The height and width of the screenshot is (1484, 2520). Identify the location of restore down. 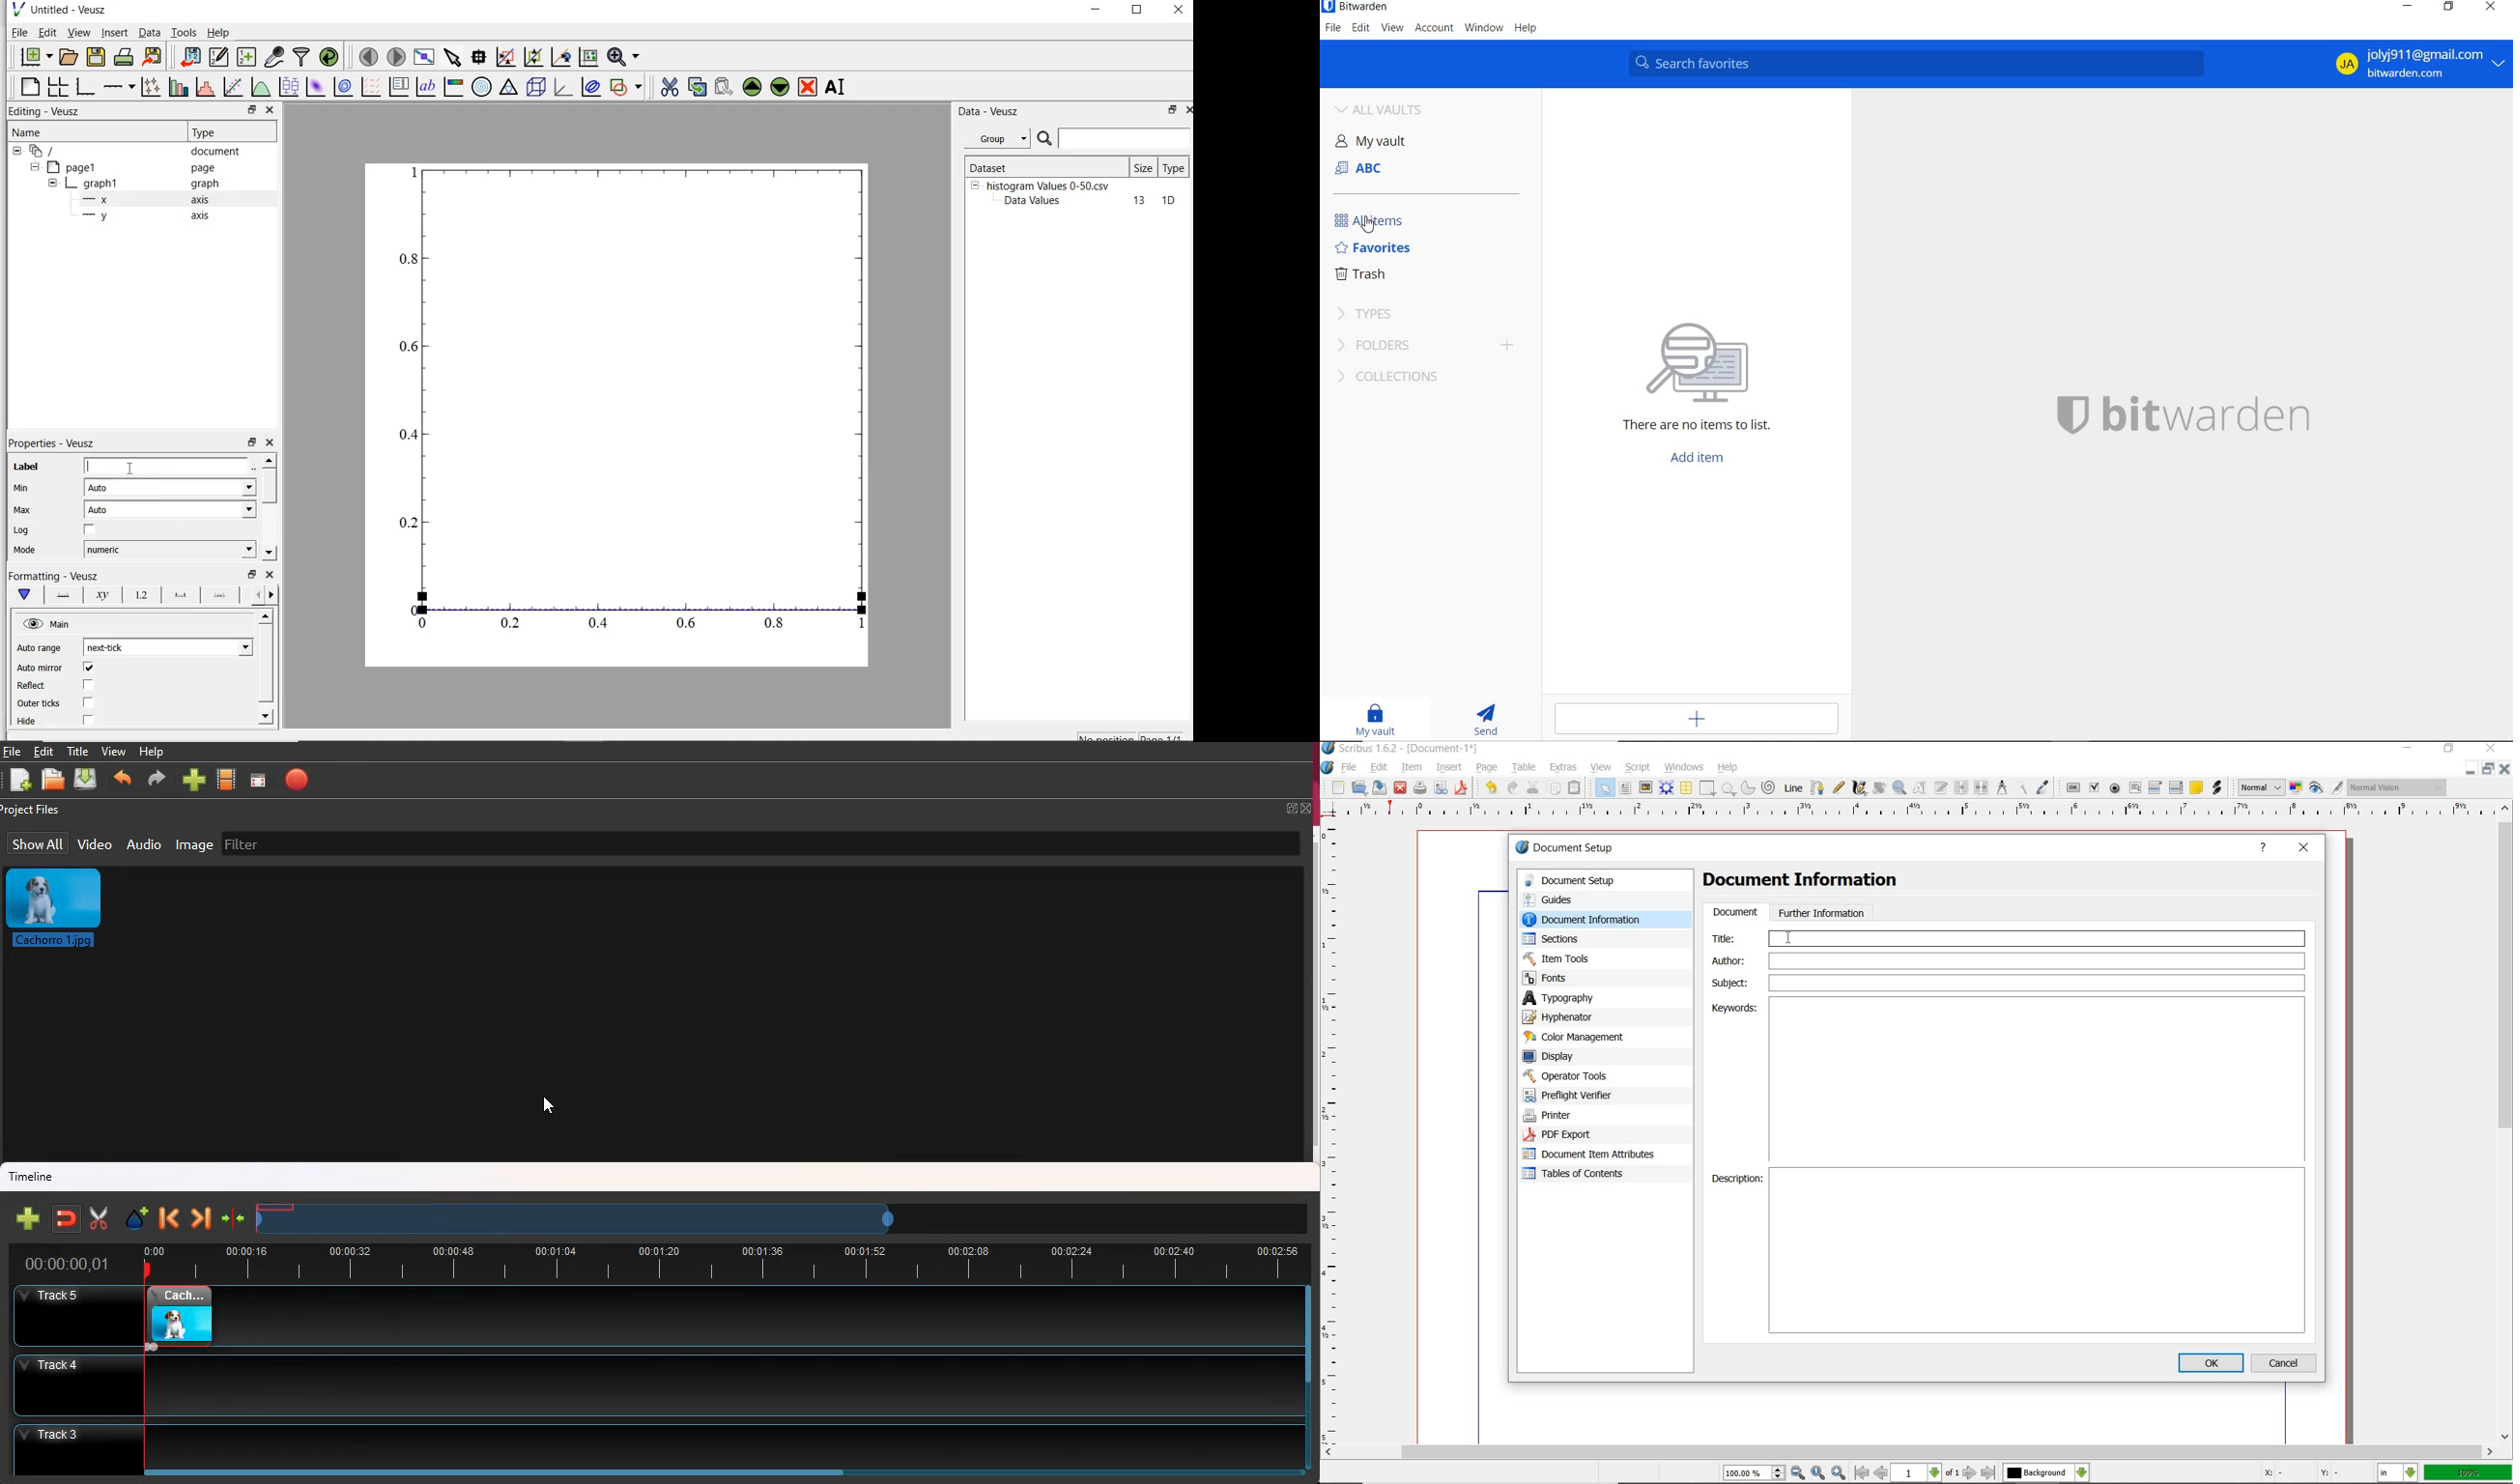
(252, 110).